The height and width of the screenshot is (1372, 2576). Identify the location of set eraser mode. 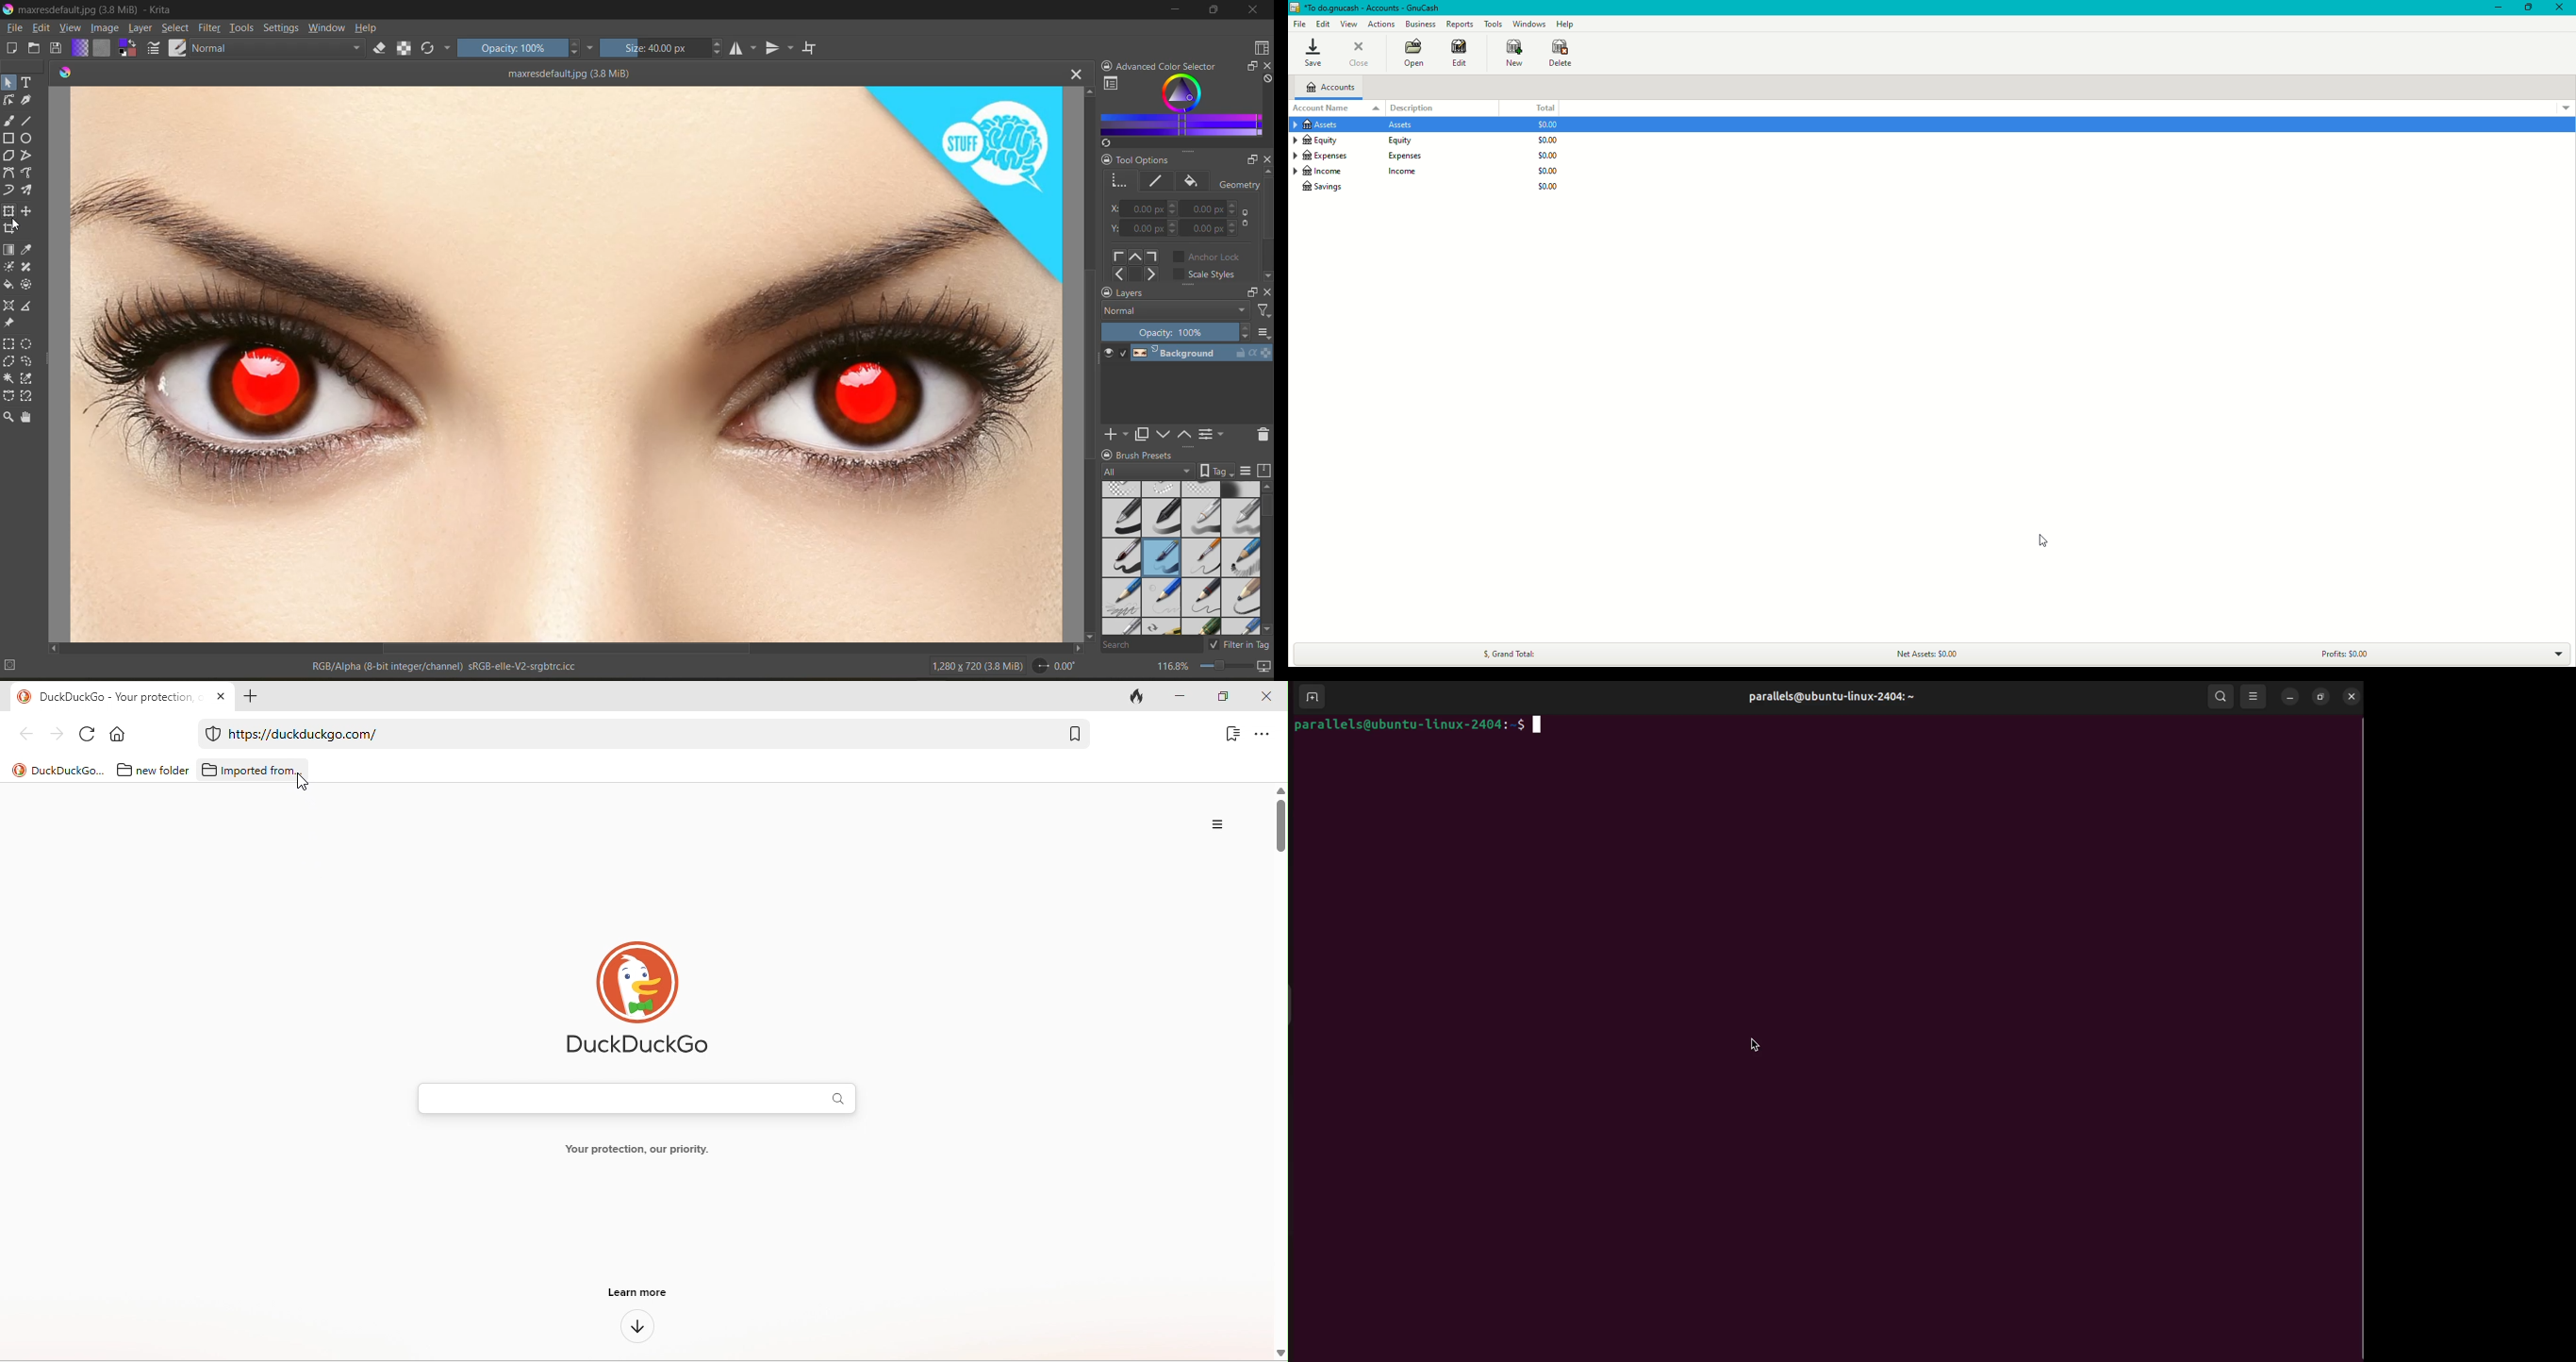
(386, 49).